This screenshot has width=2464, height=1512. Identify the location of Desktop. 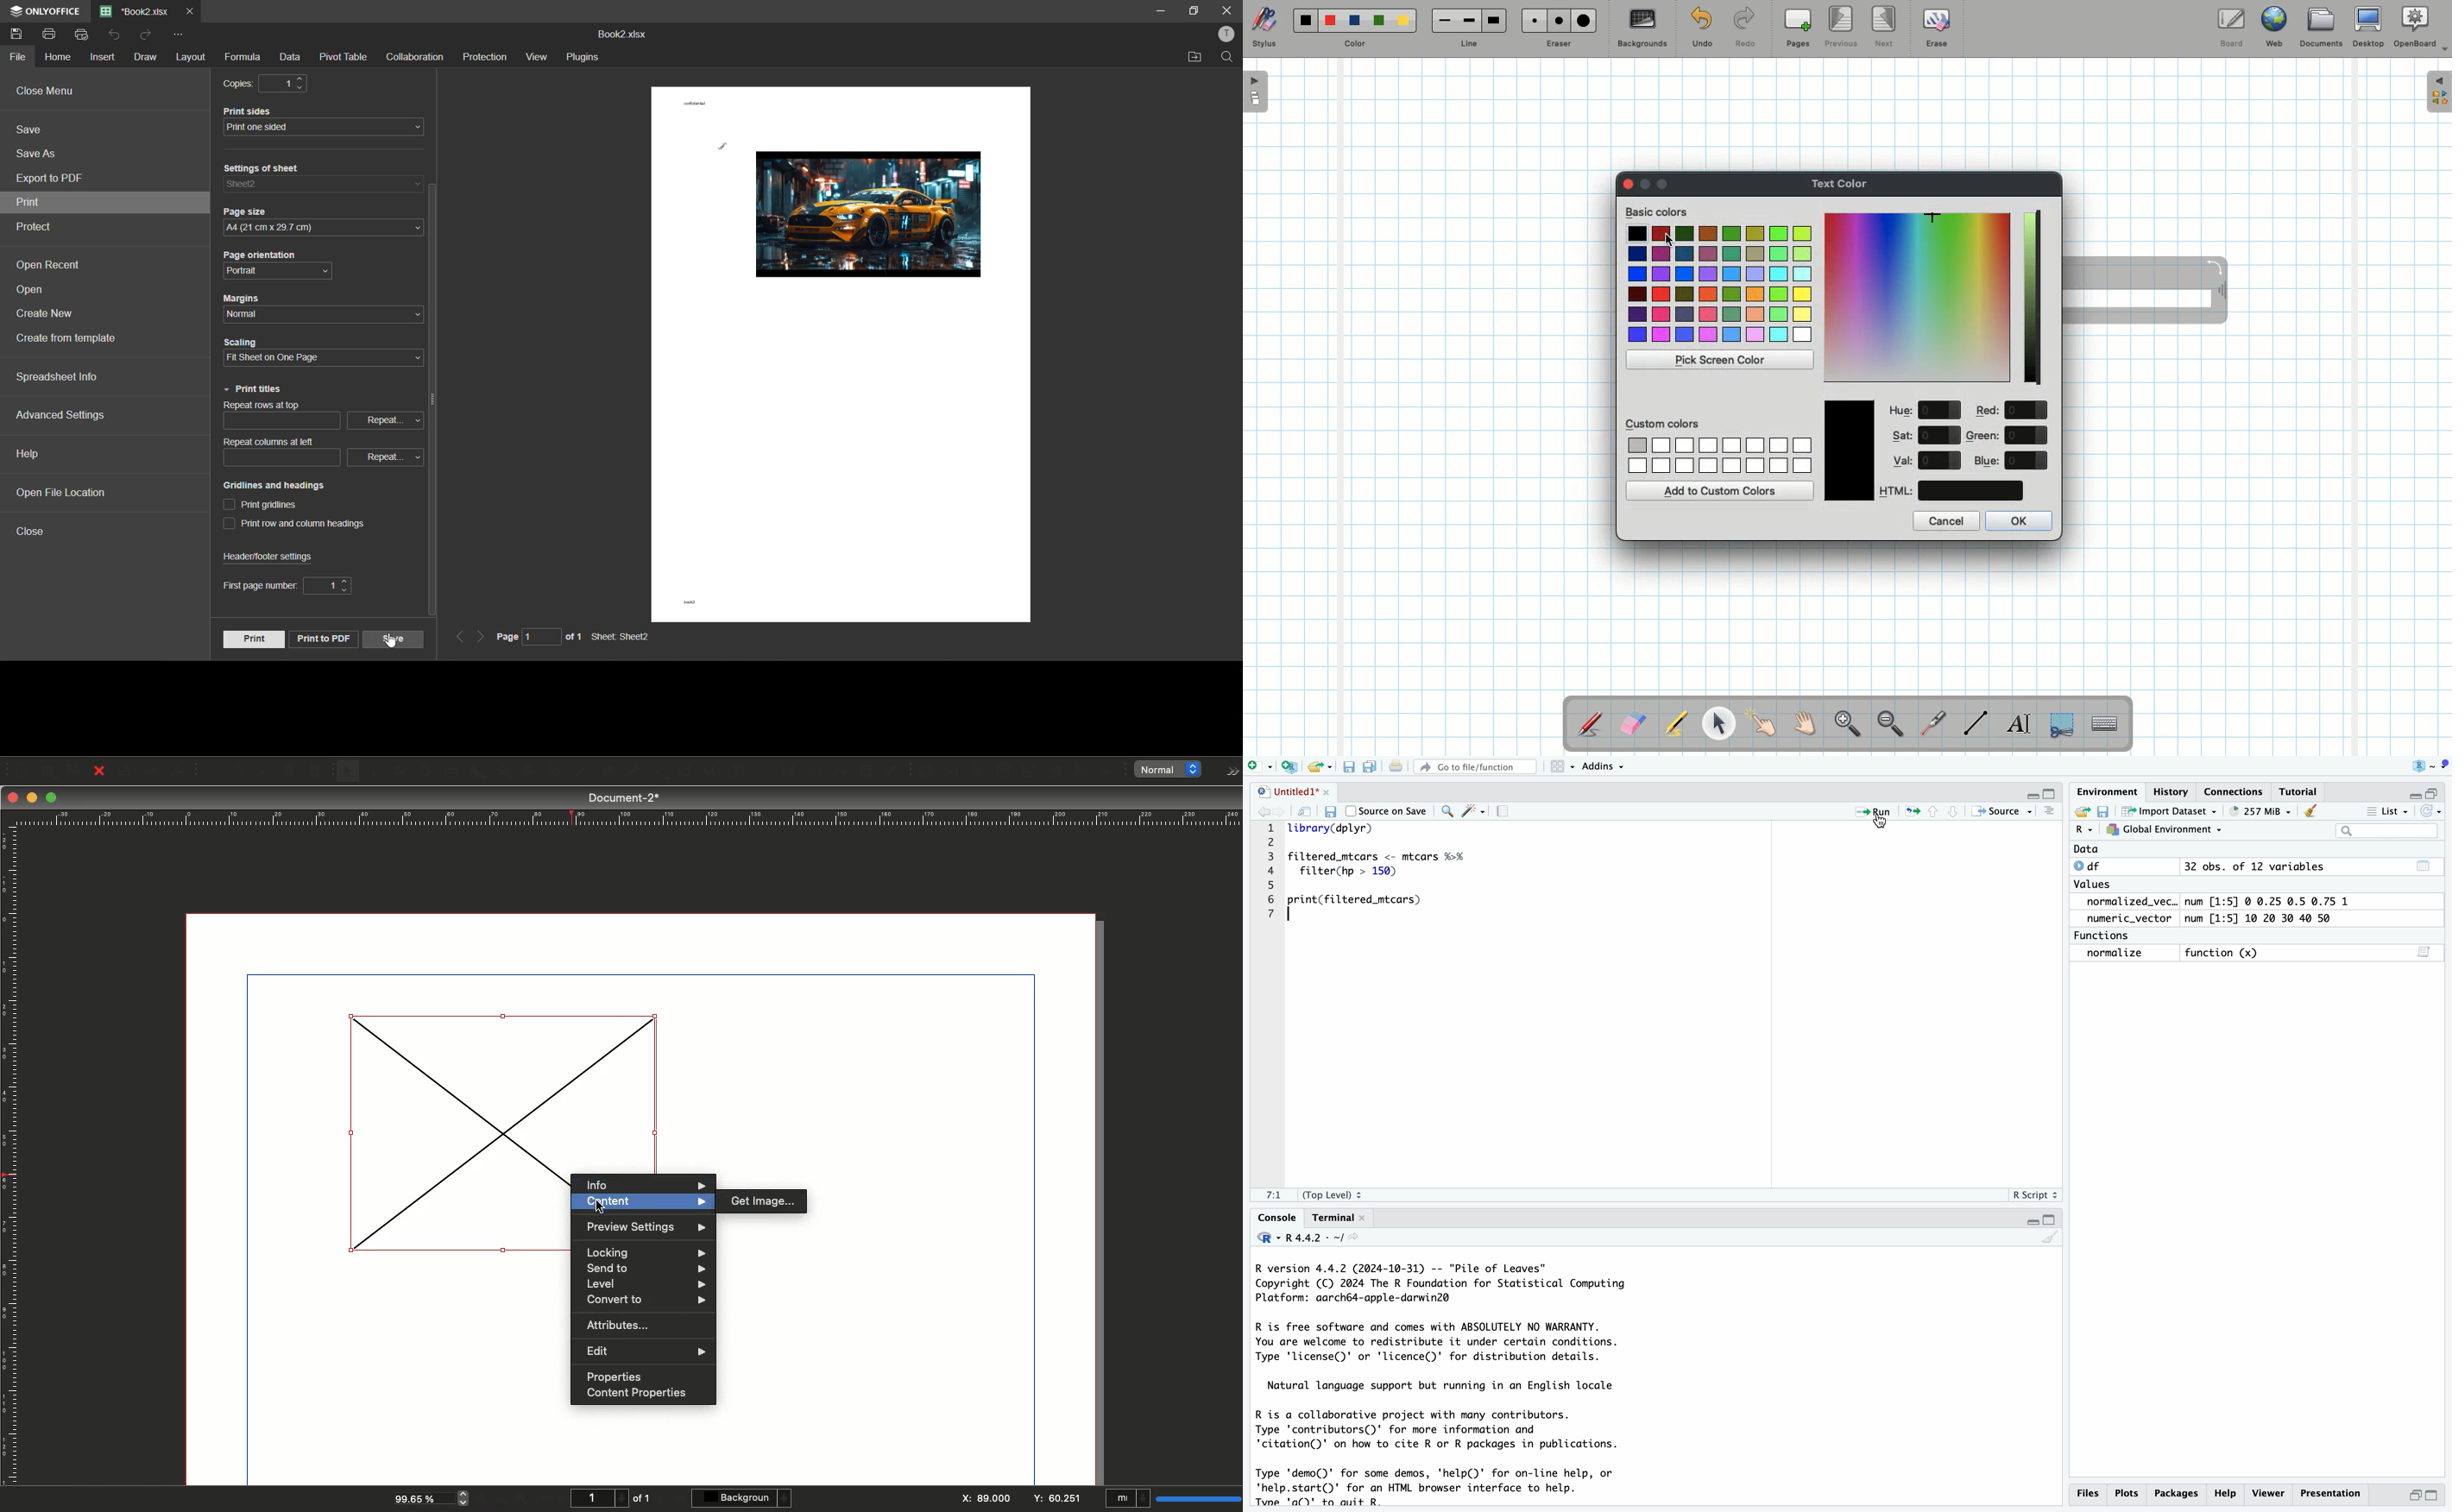
(2371, 27).